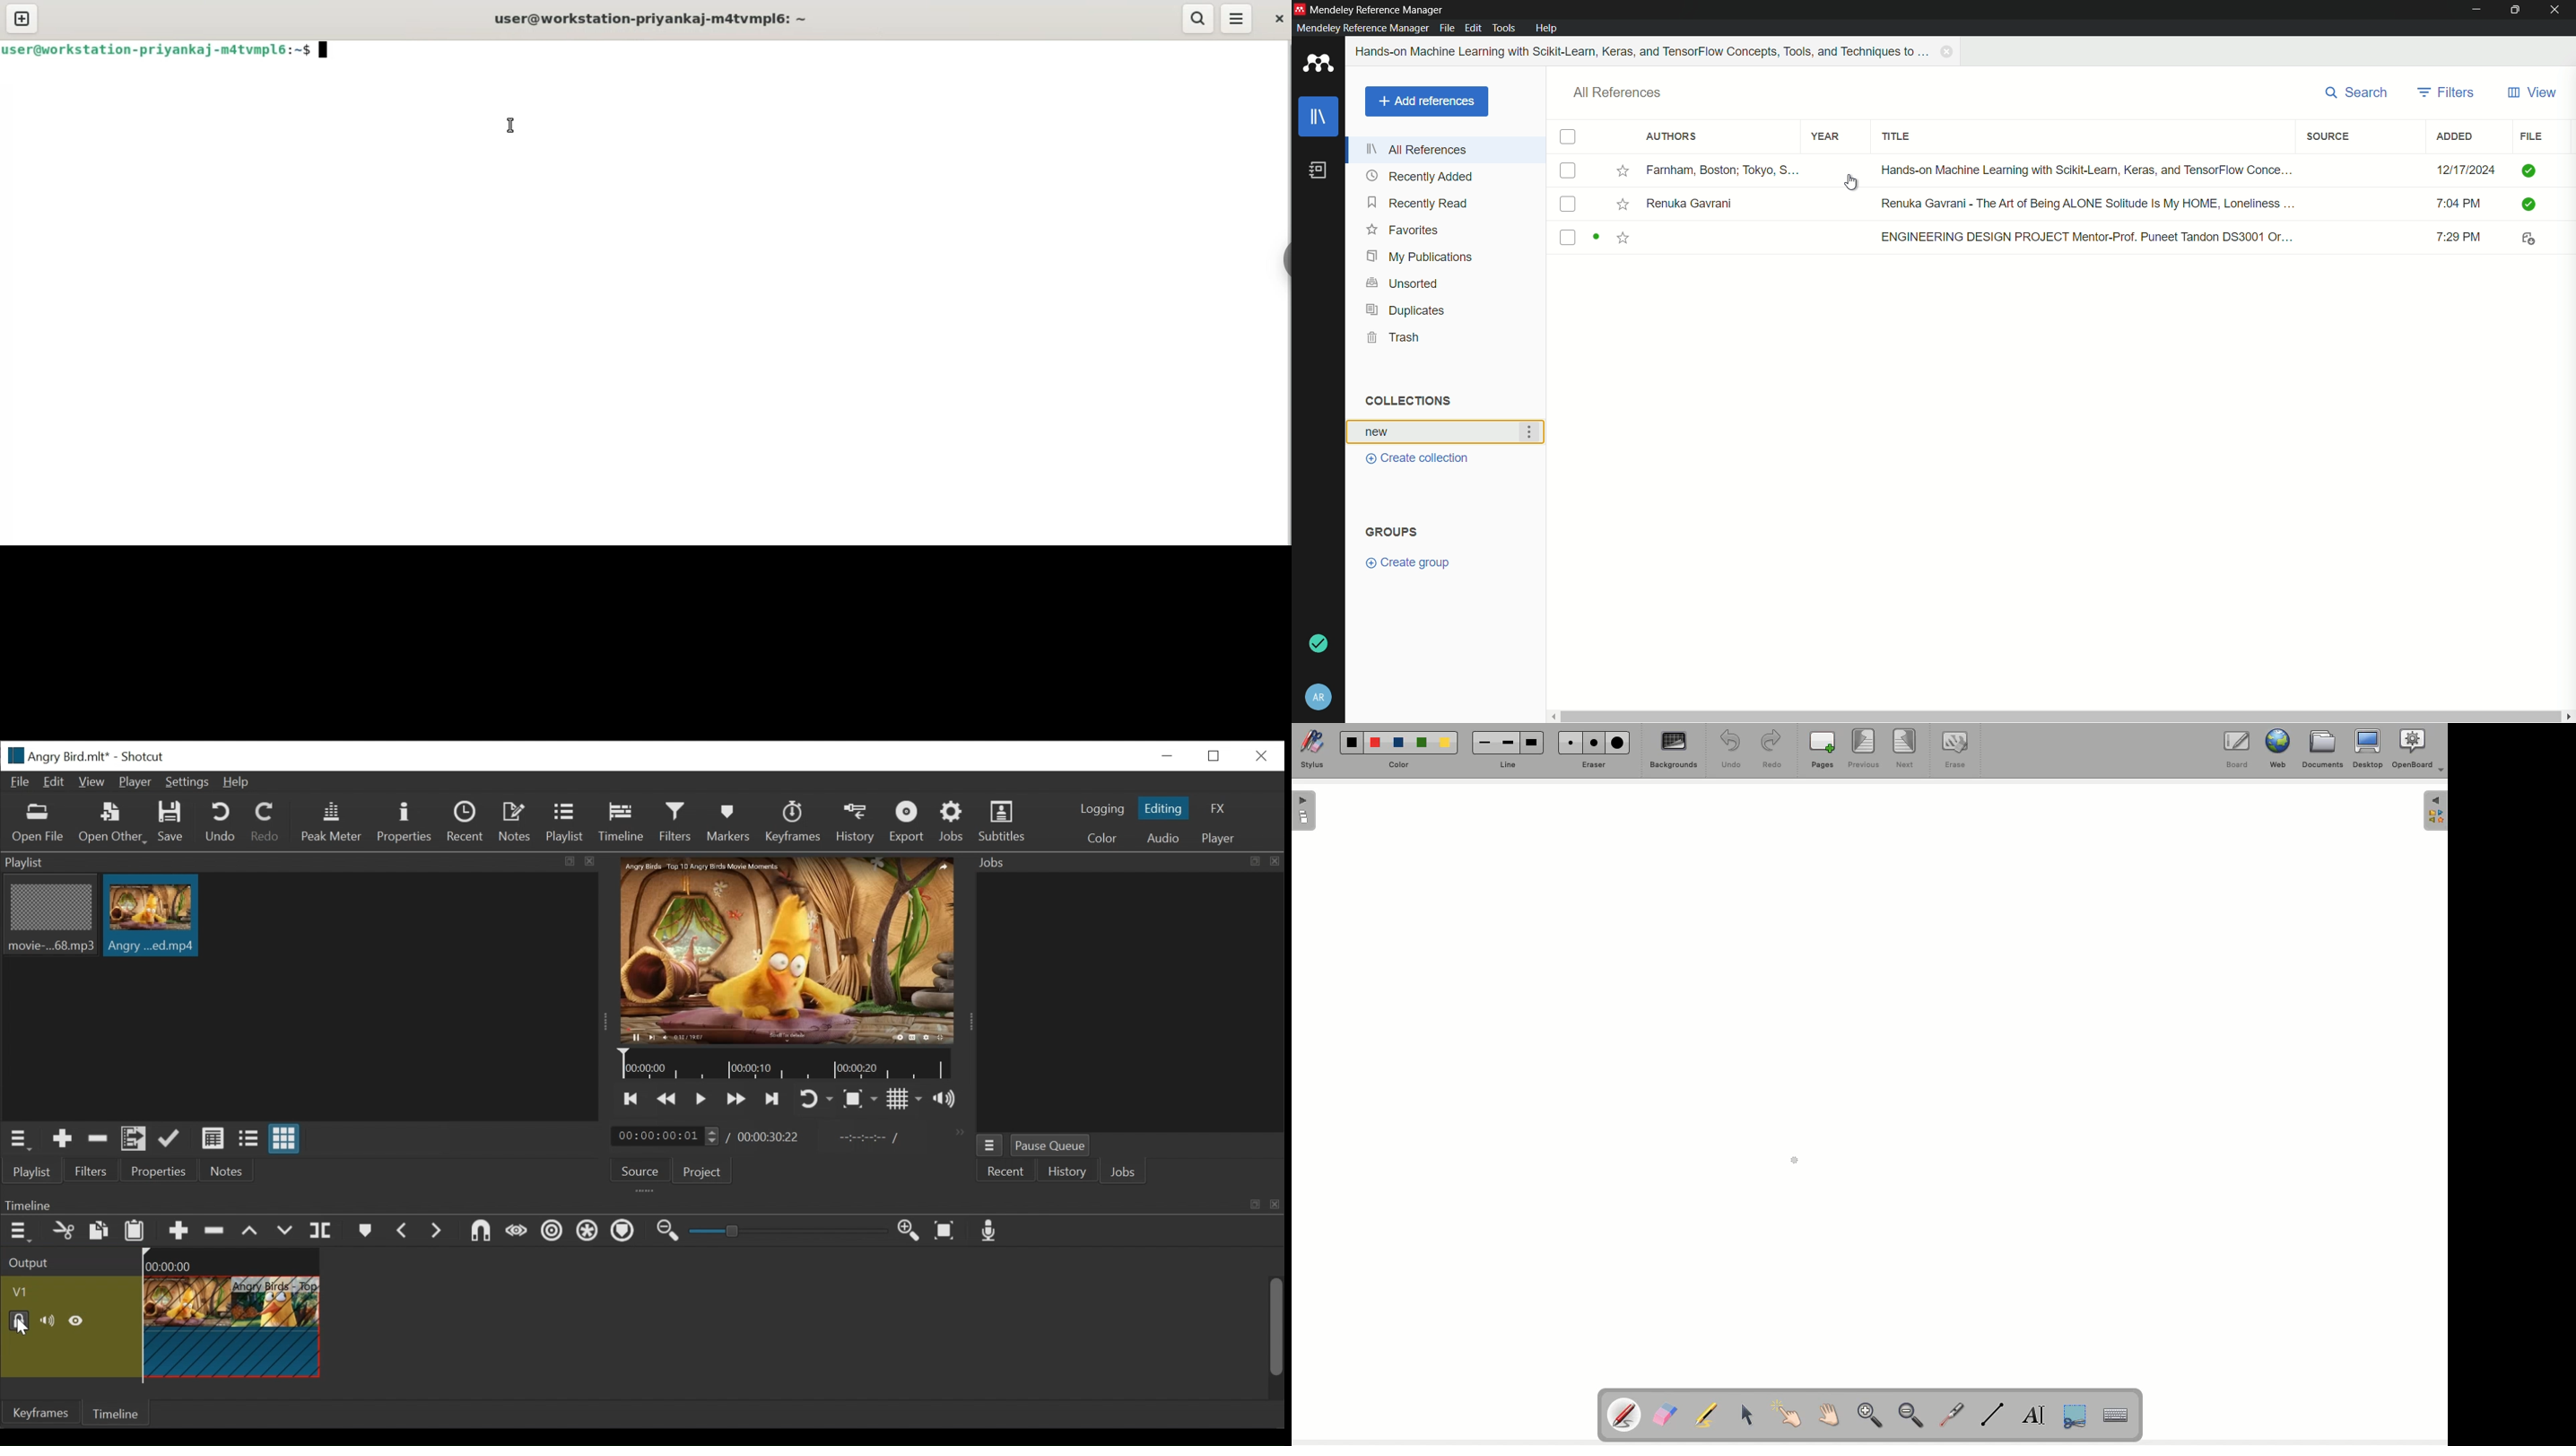  What do you see at coordinates (1675, 753) in the screenshot?
I see `Backgrounds` at bounding box center [1675, 753].